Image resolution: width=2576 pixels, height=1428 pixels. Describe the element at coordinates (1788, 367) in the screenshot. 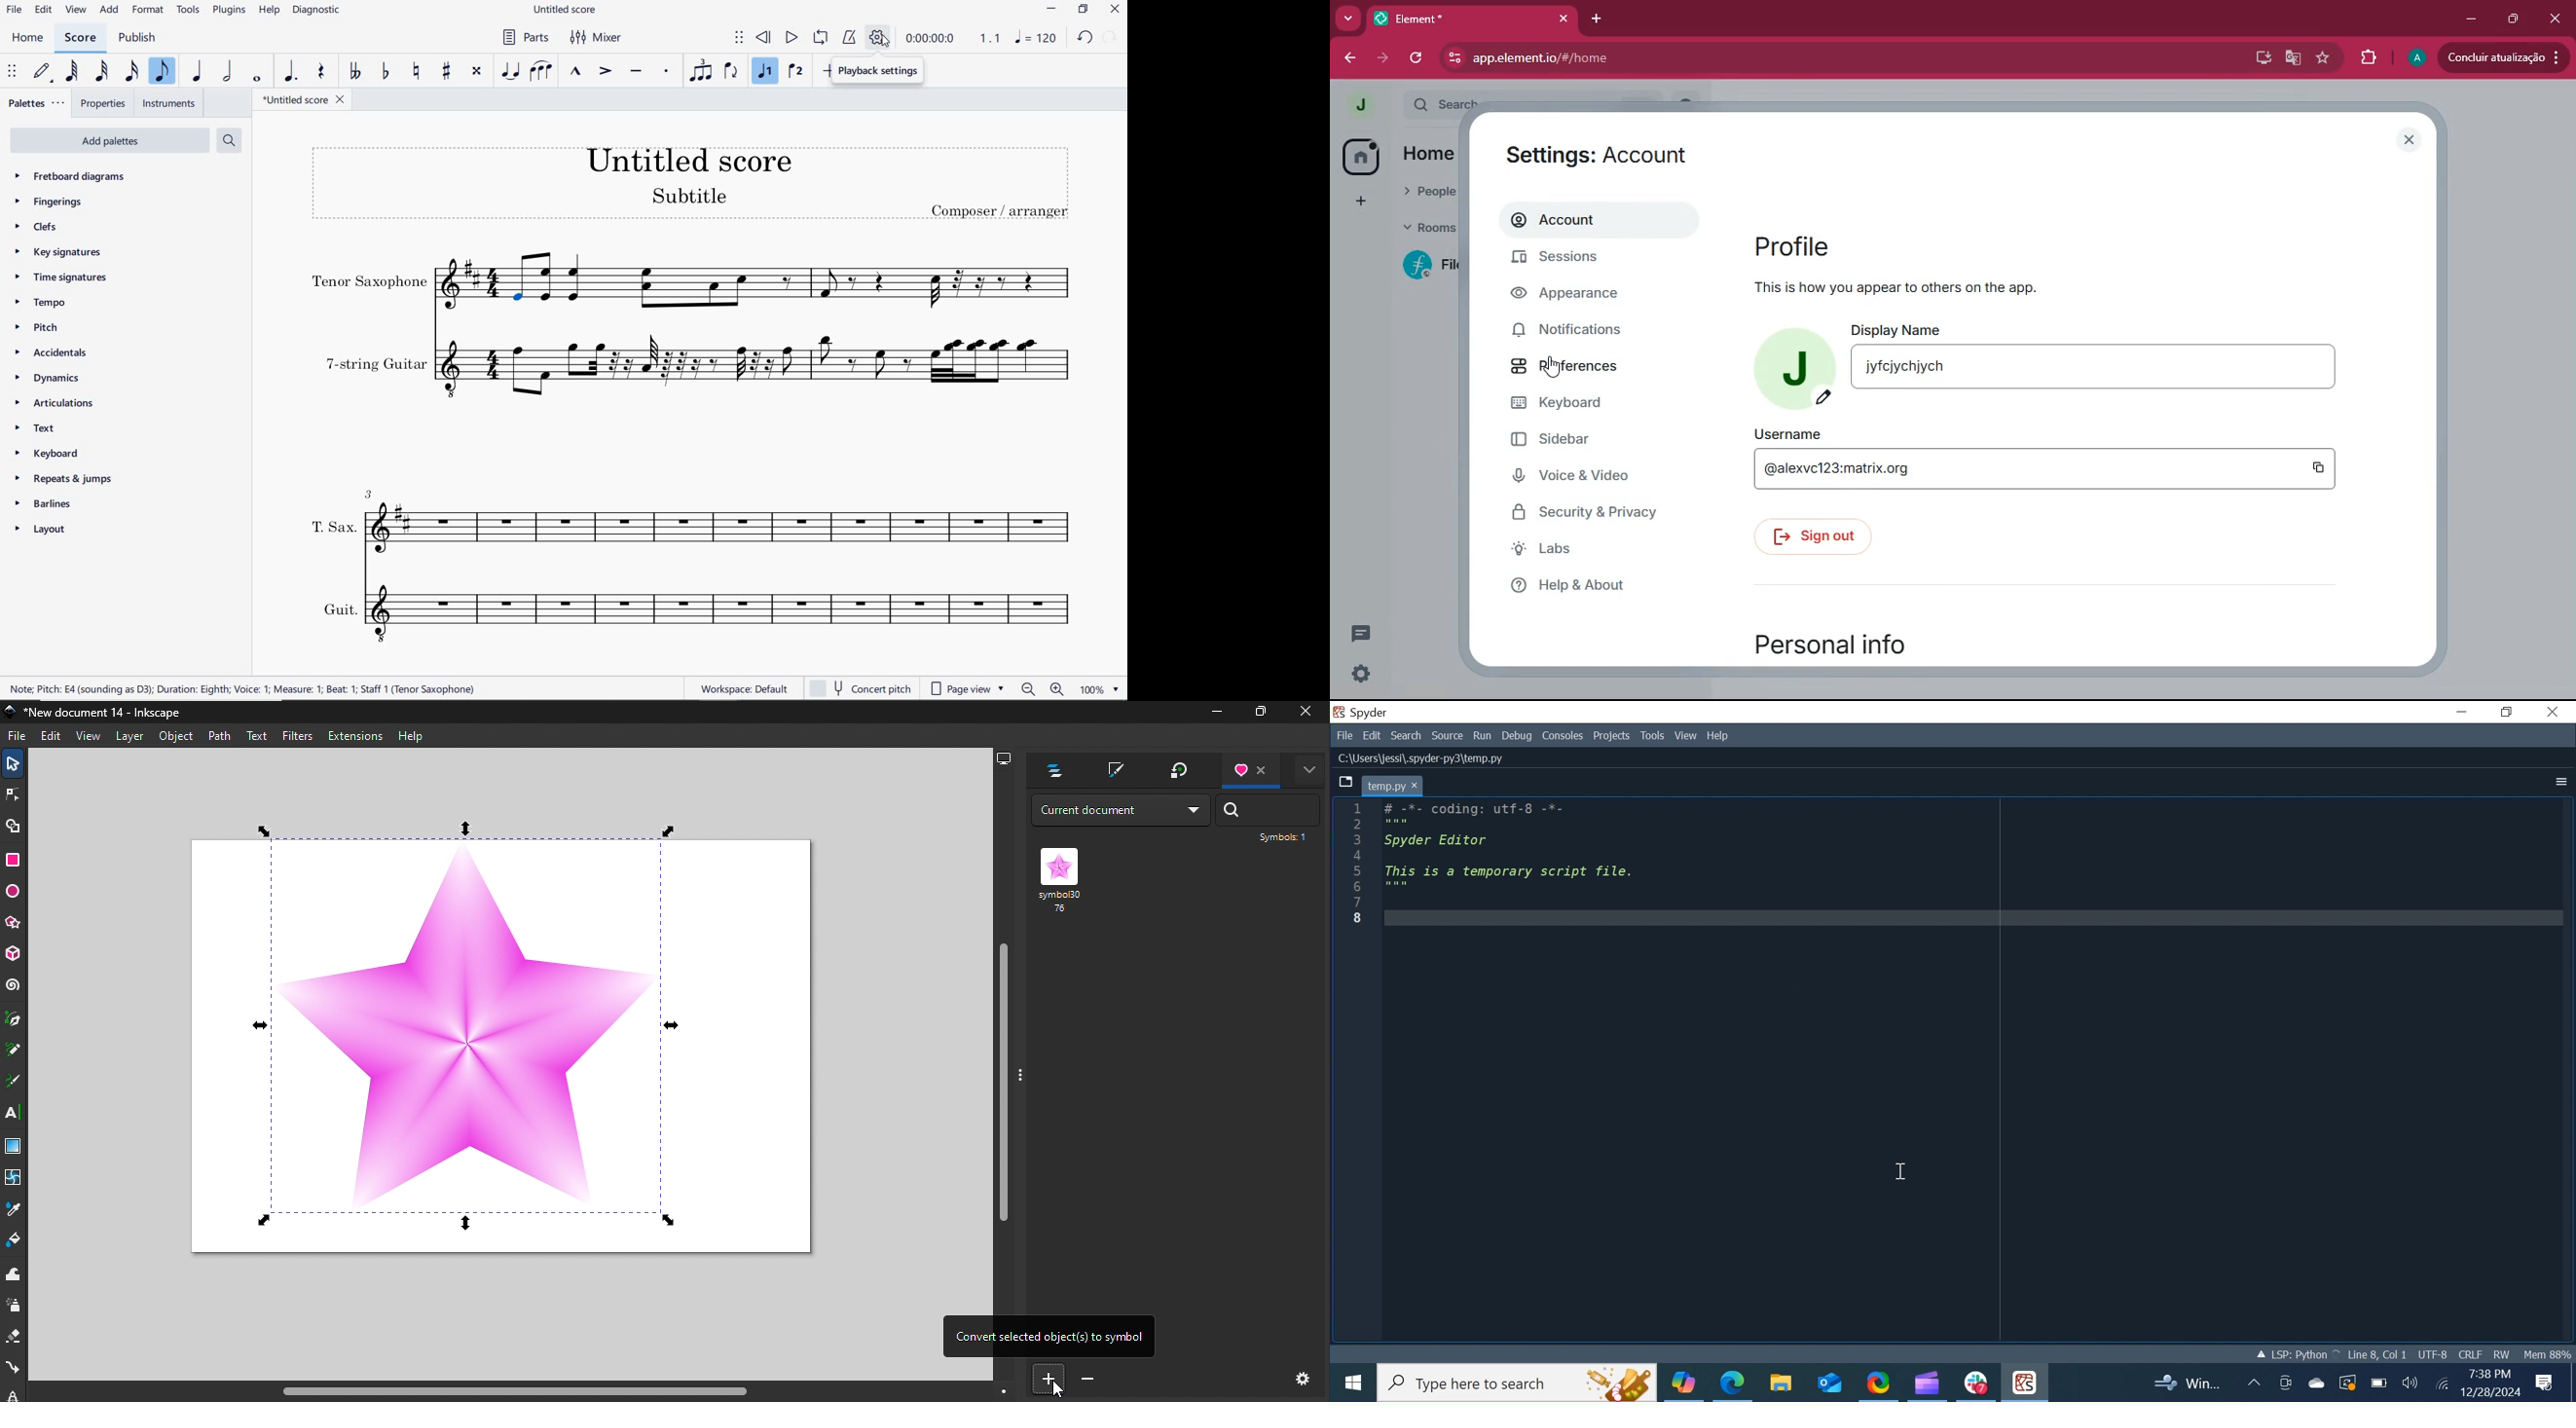

I see `profile picture` at that location.